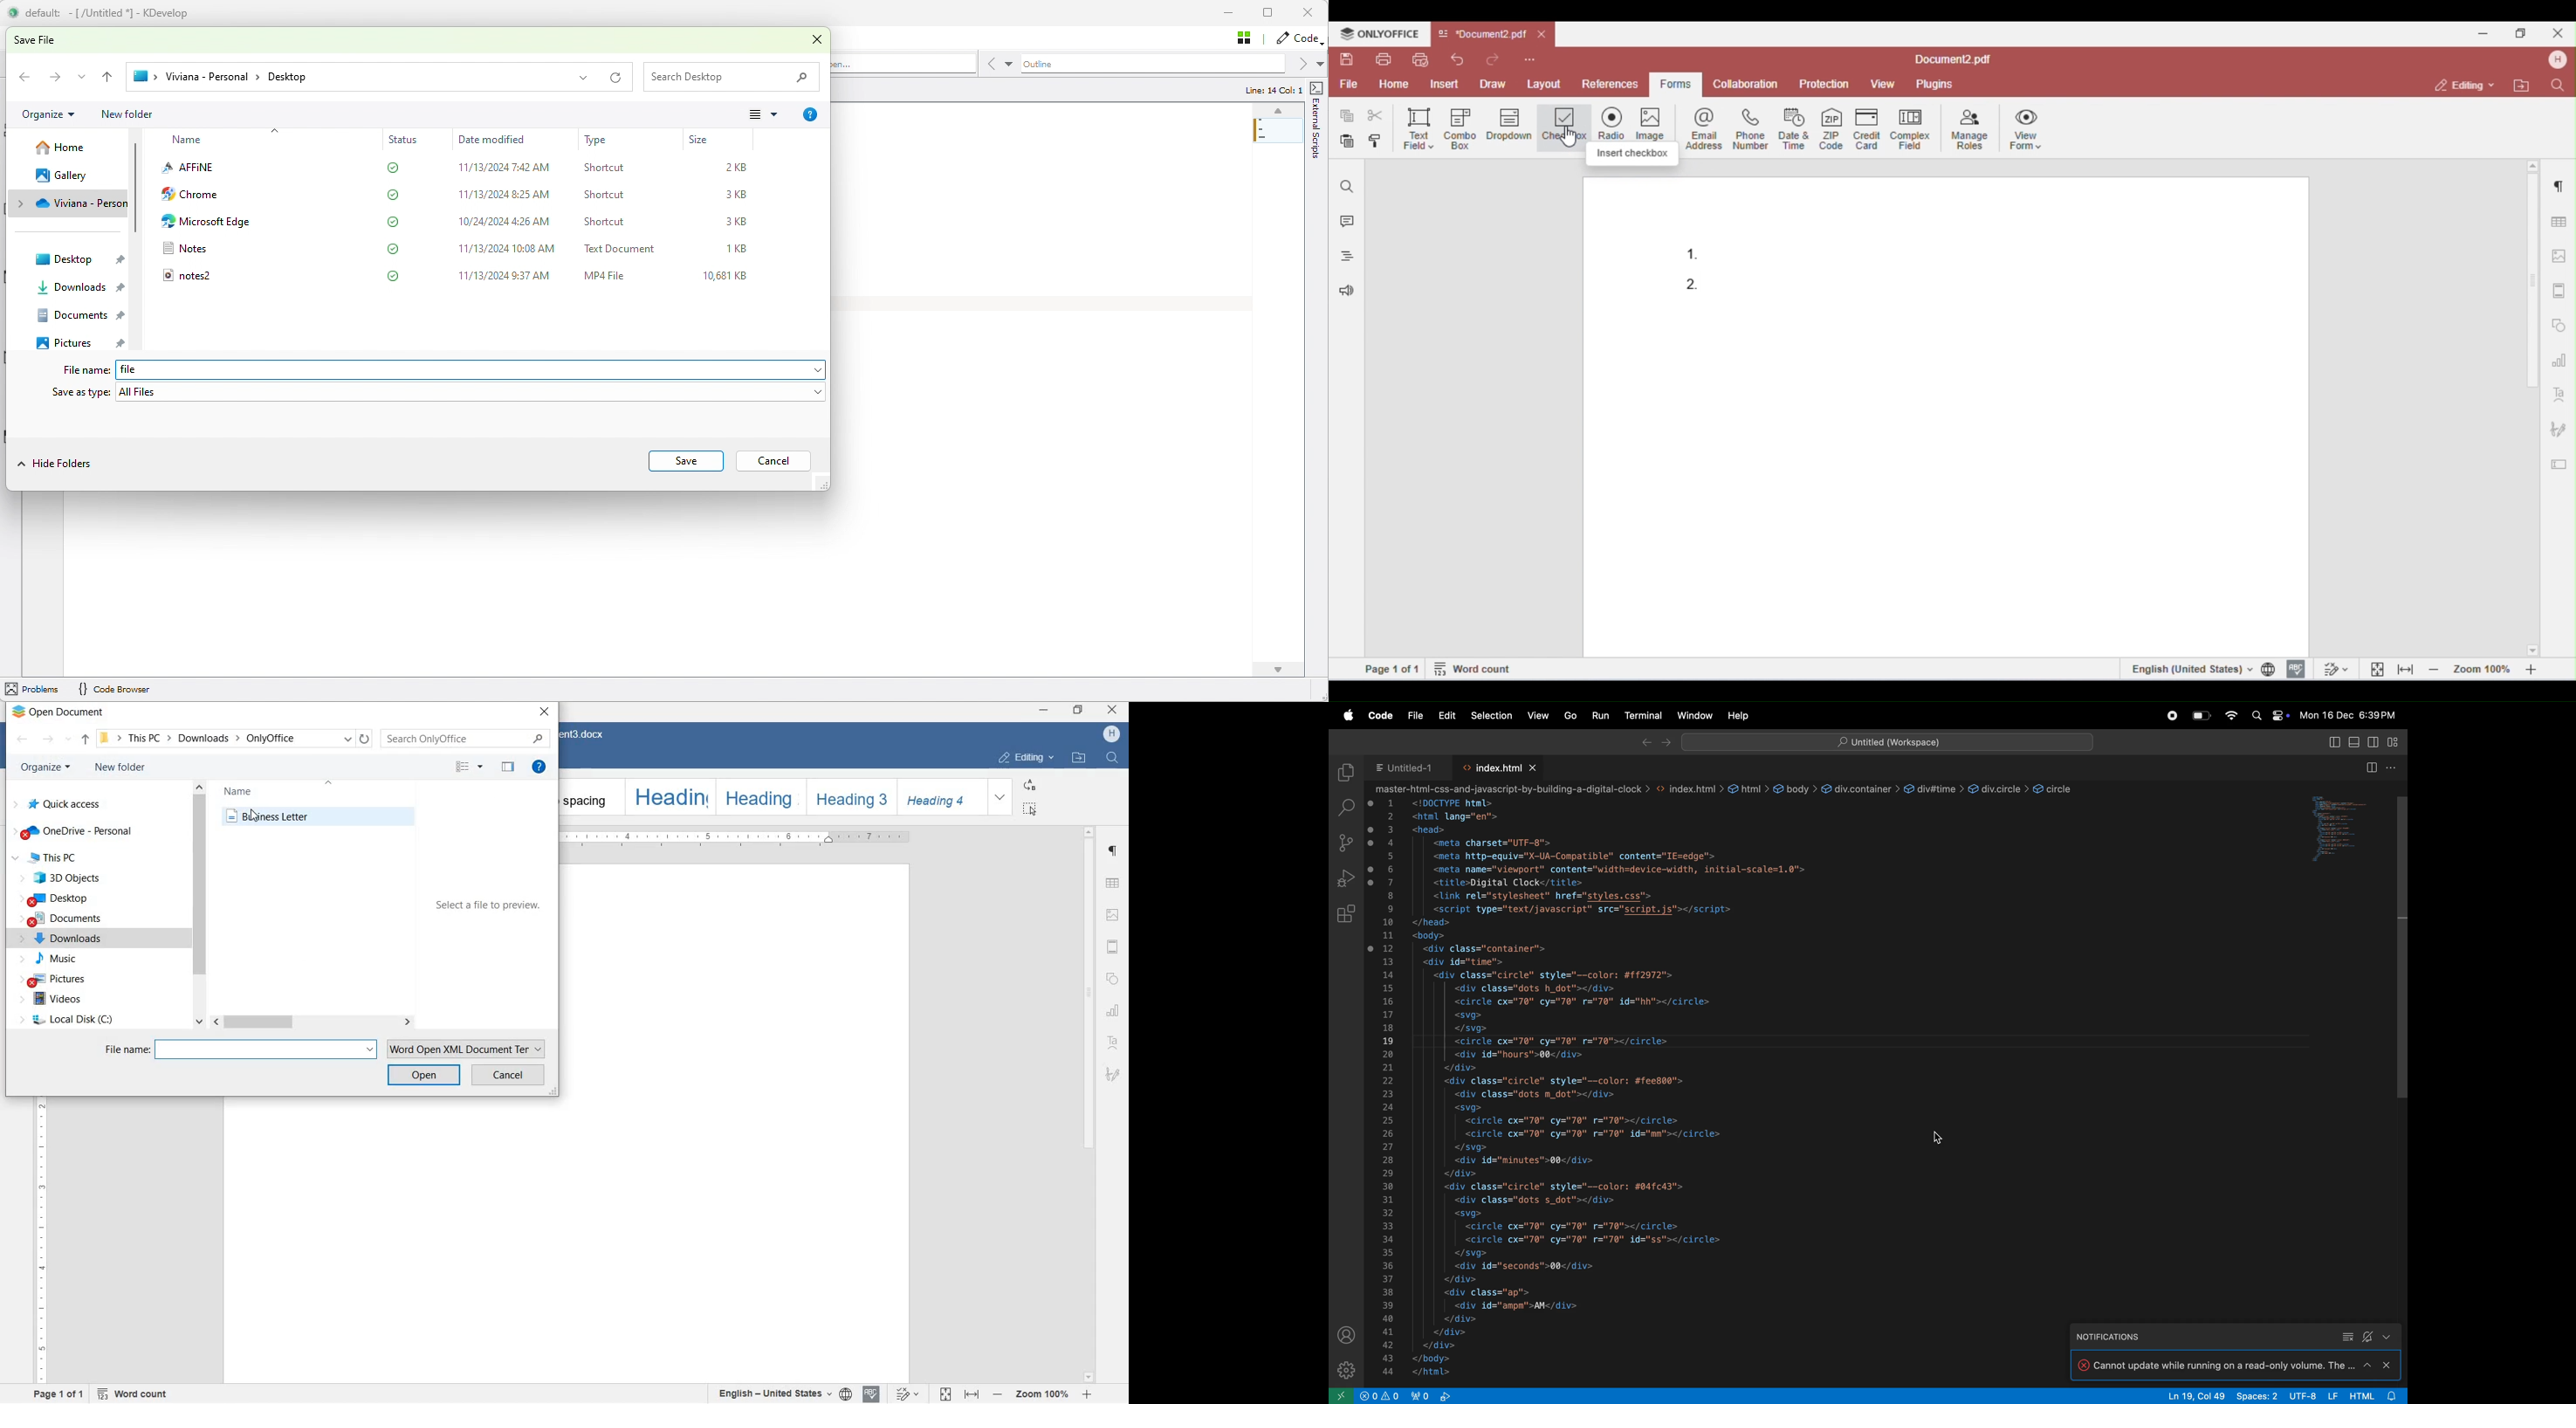 This screenshot has height=1428, width=2576. Describe the element at coordinates (543, 712) in the screenshot. I see `close` at that location.